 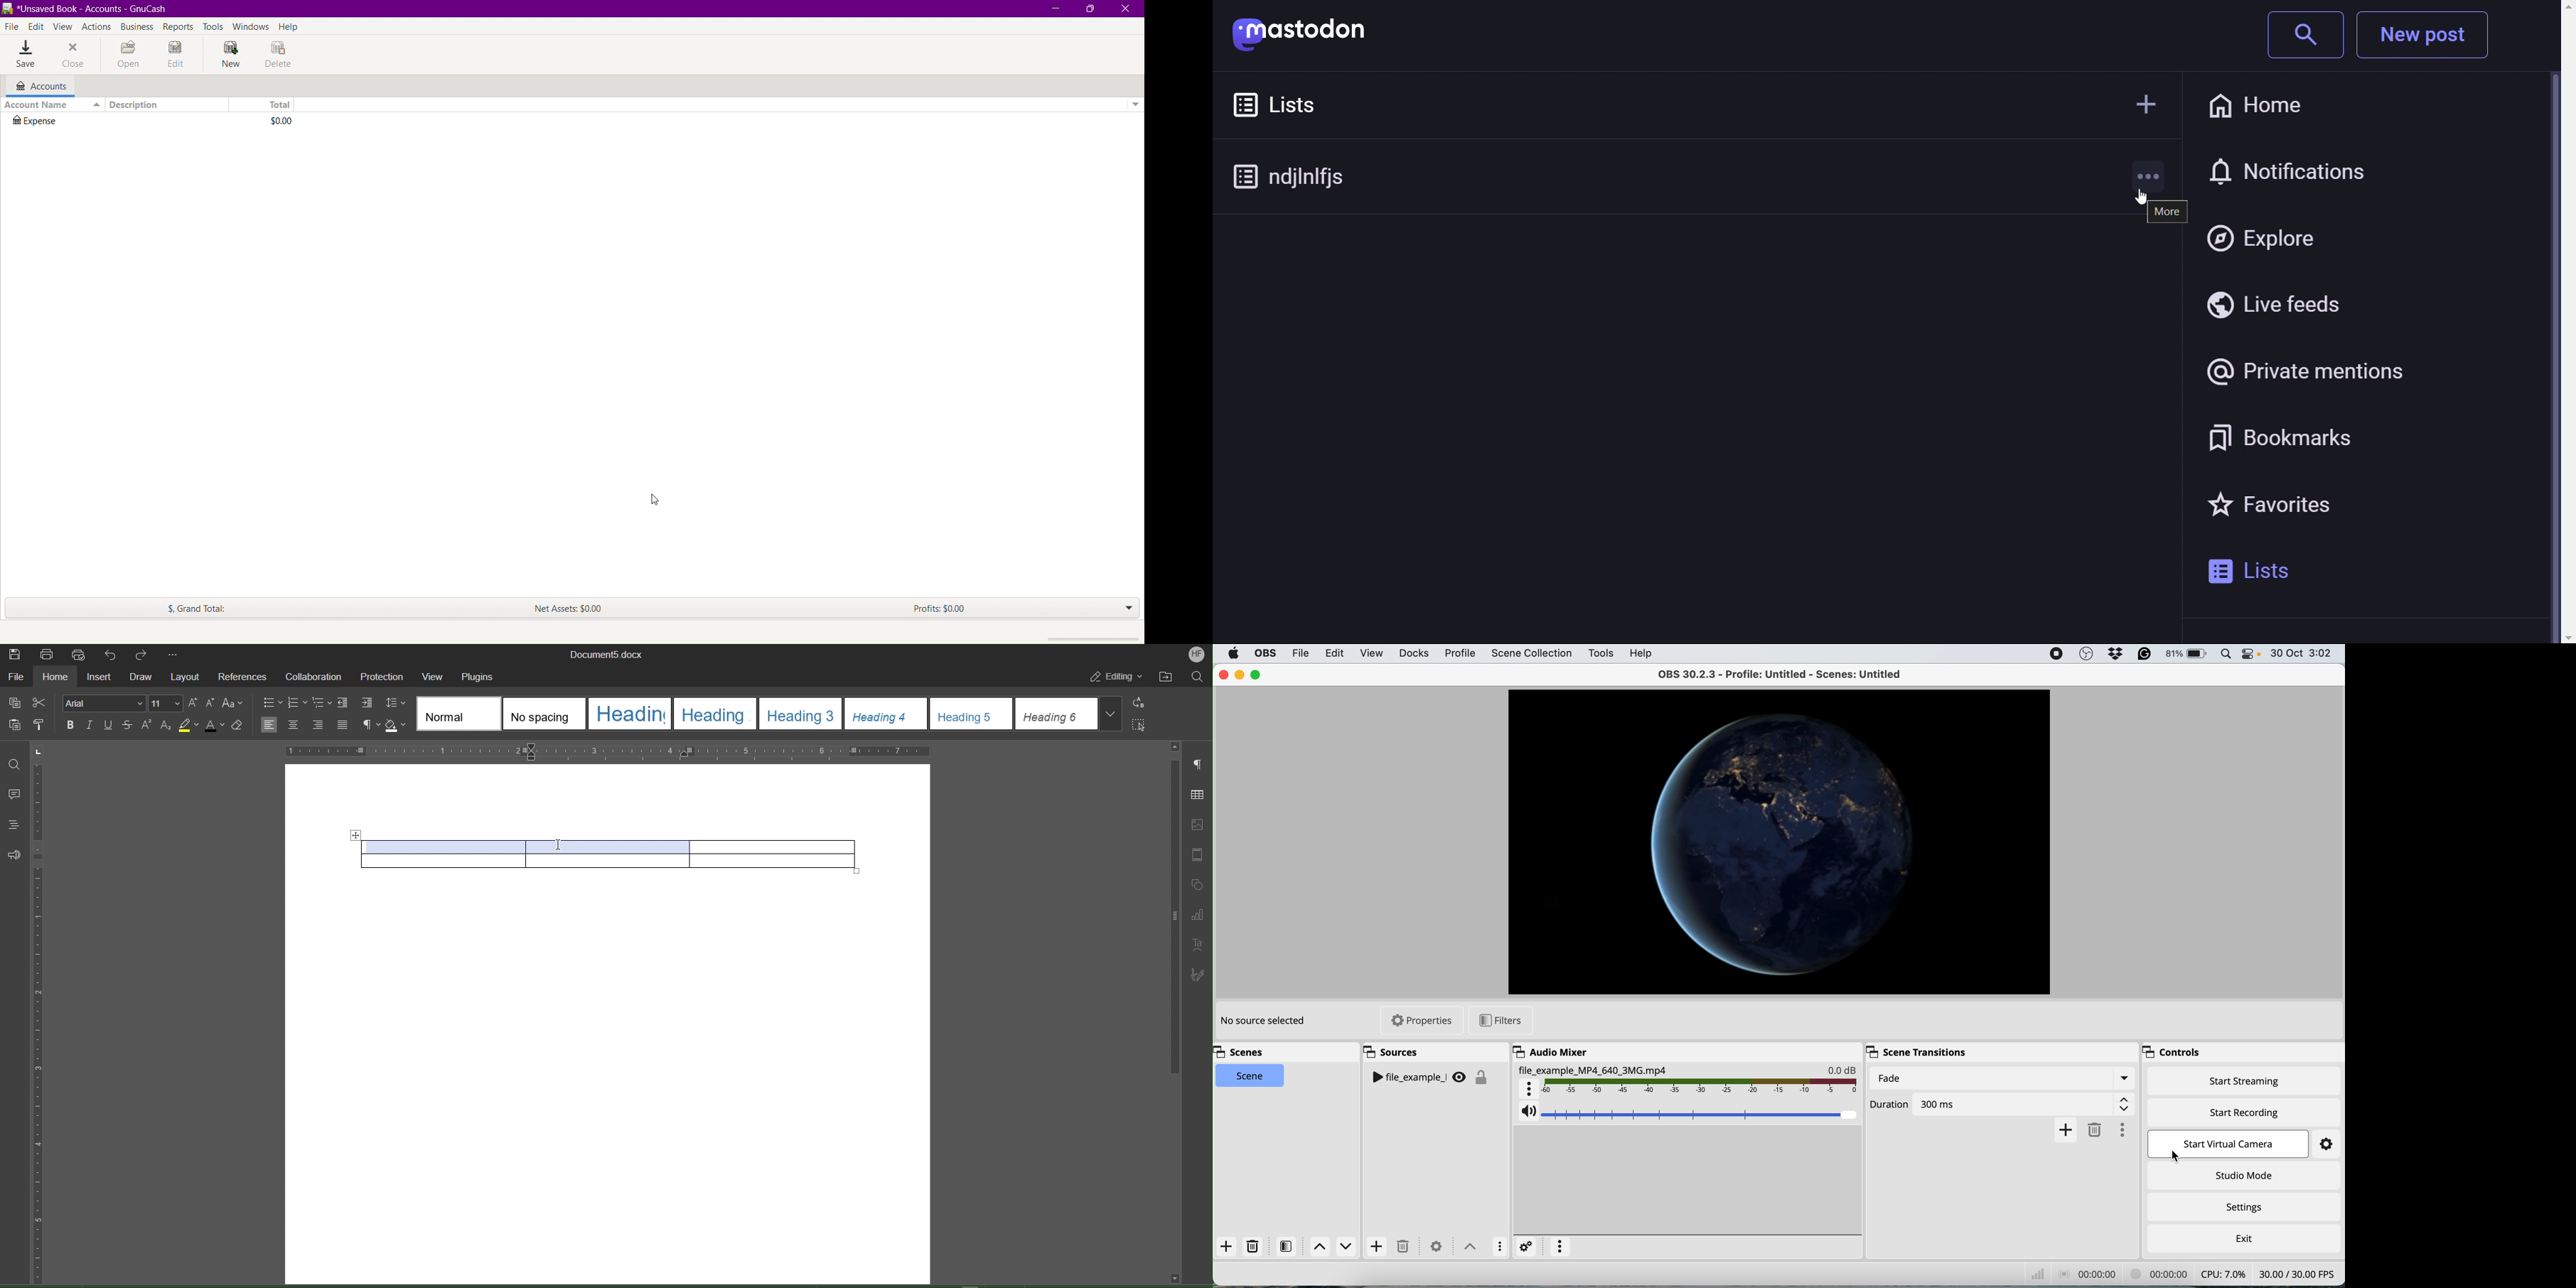 I want to click on obs studio, so click(x=2086, y=653).